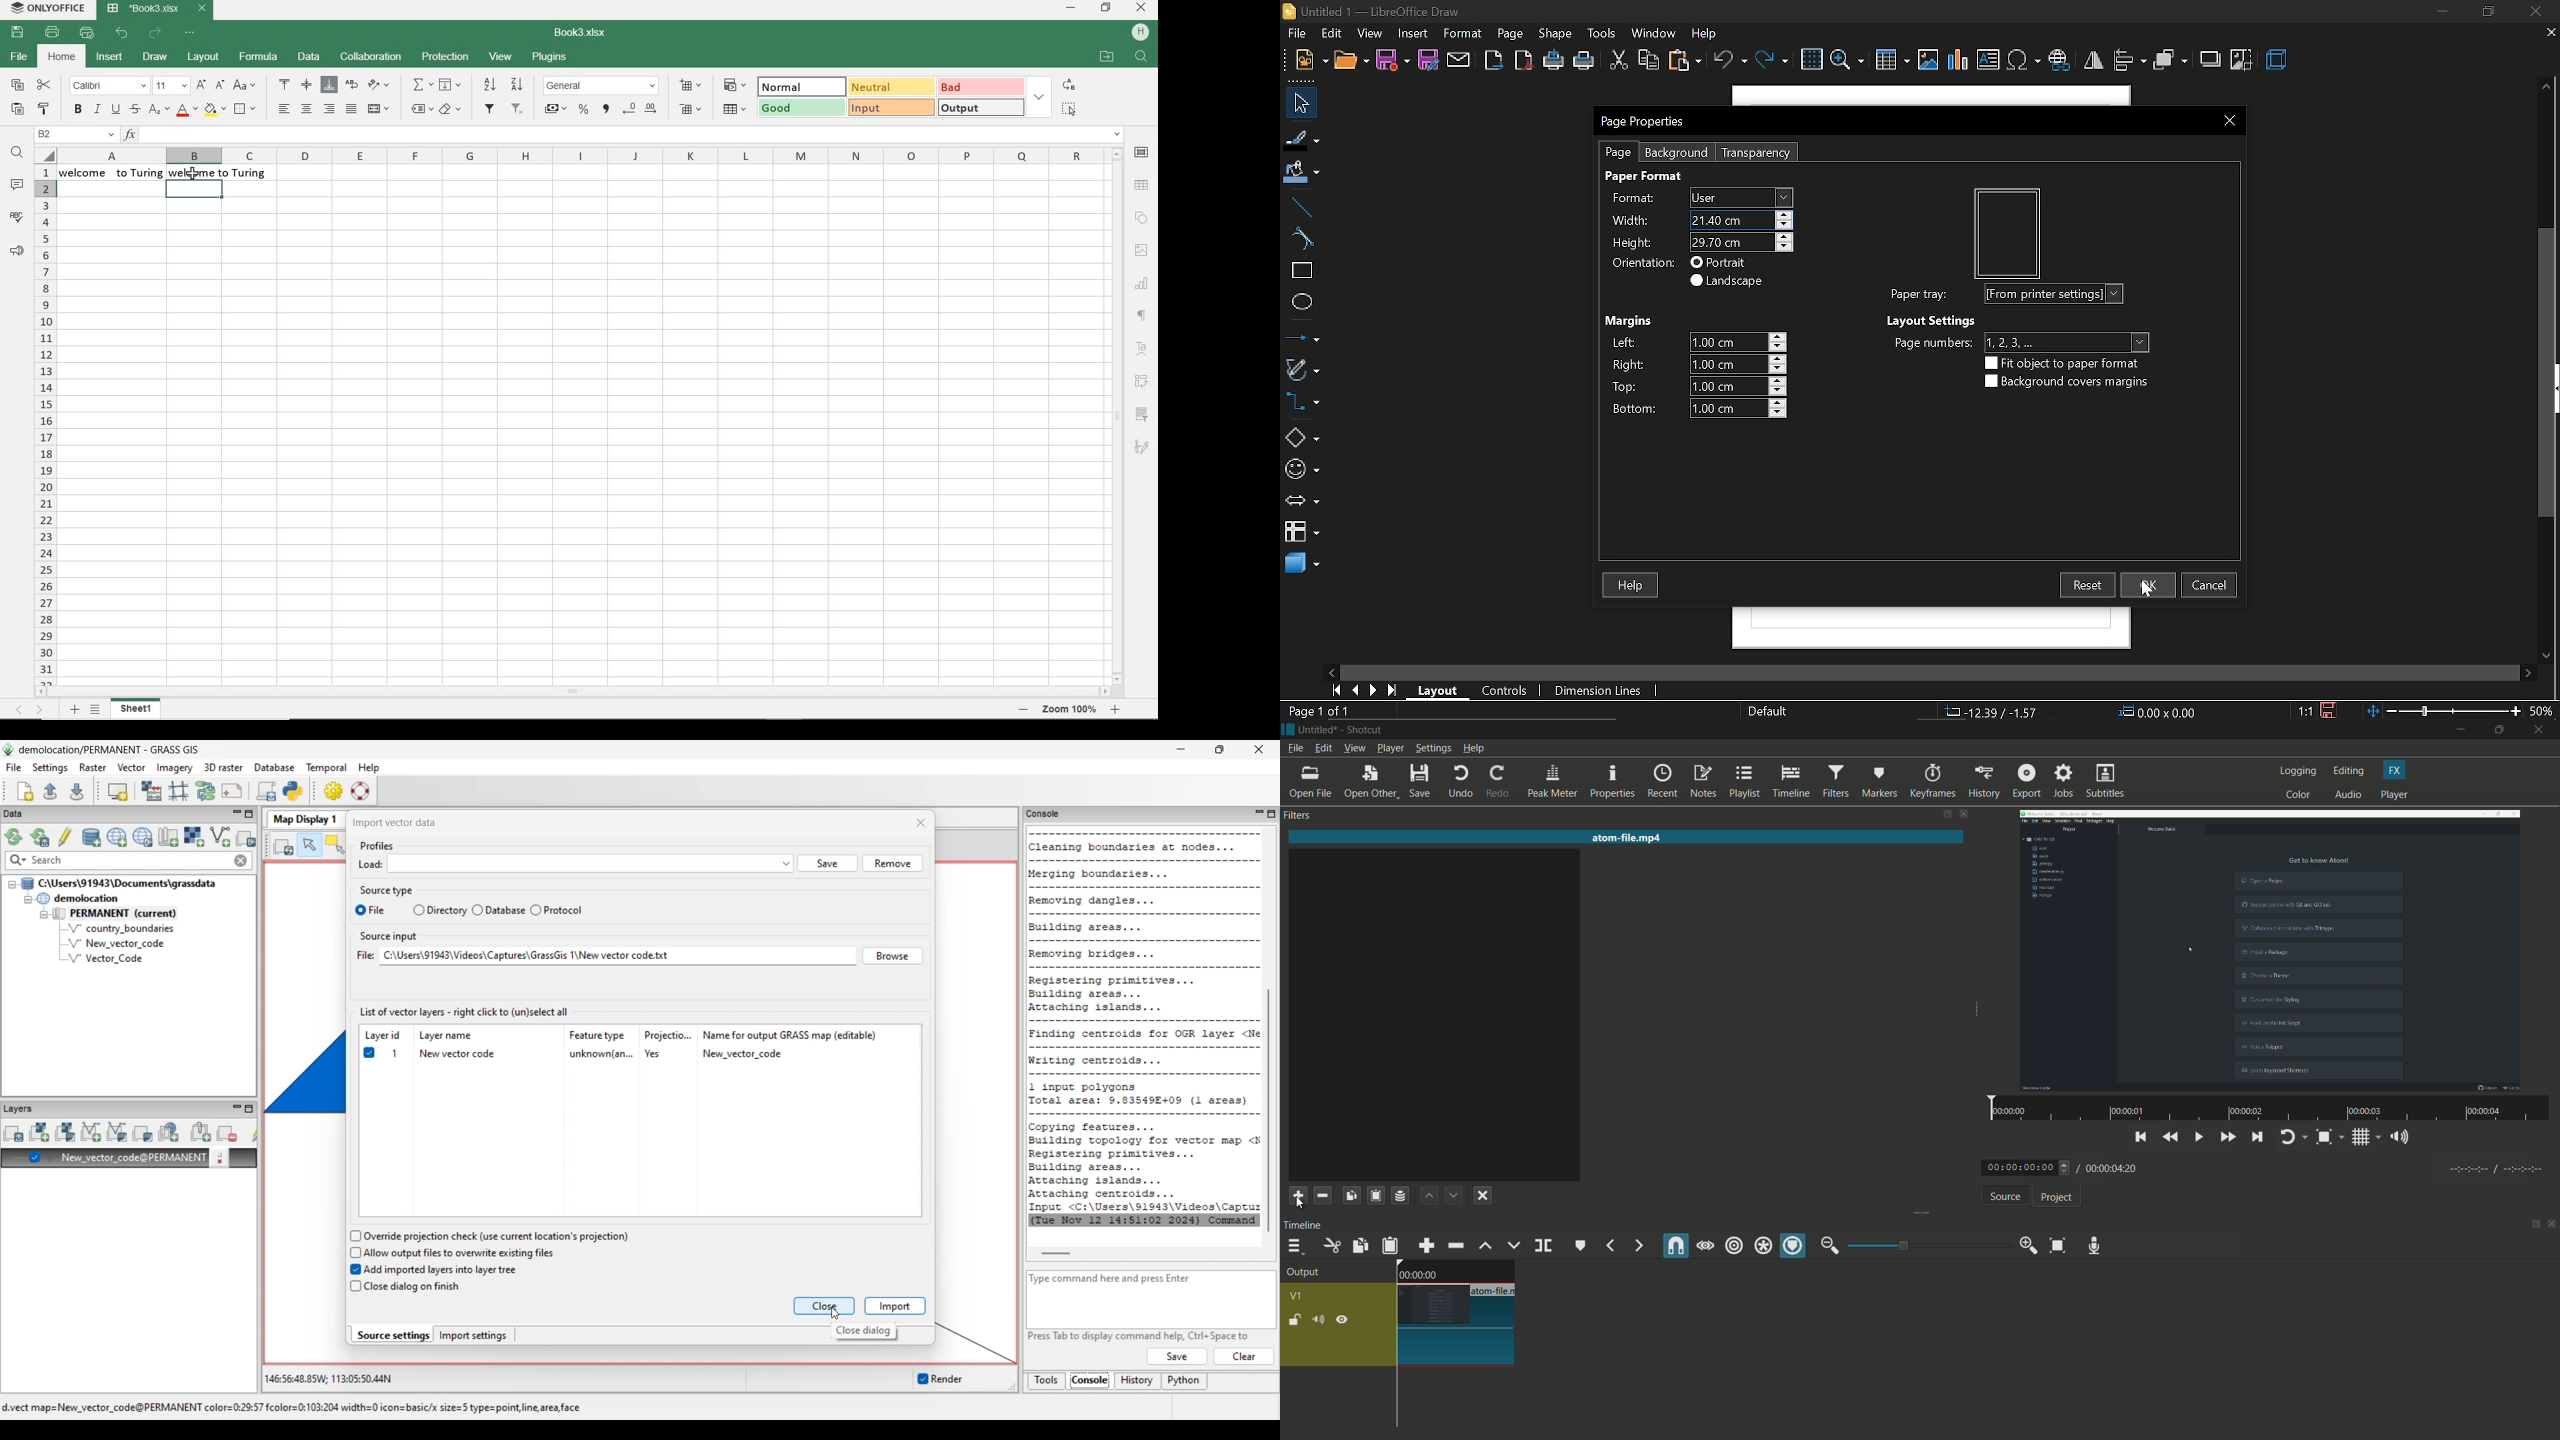  I want to click on save, so click(2332, 709).